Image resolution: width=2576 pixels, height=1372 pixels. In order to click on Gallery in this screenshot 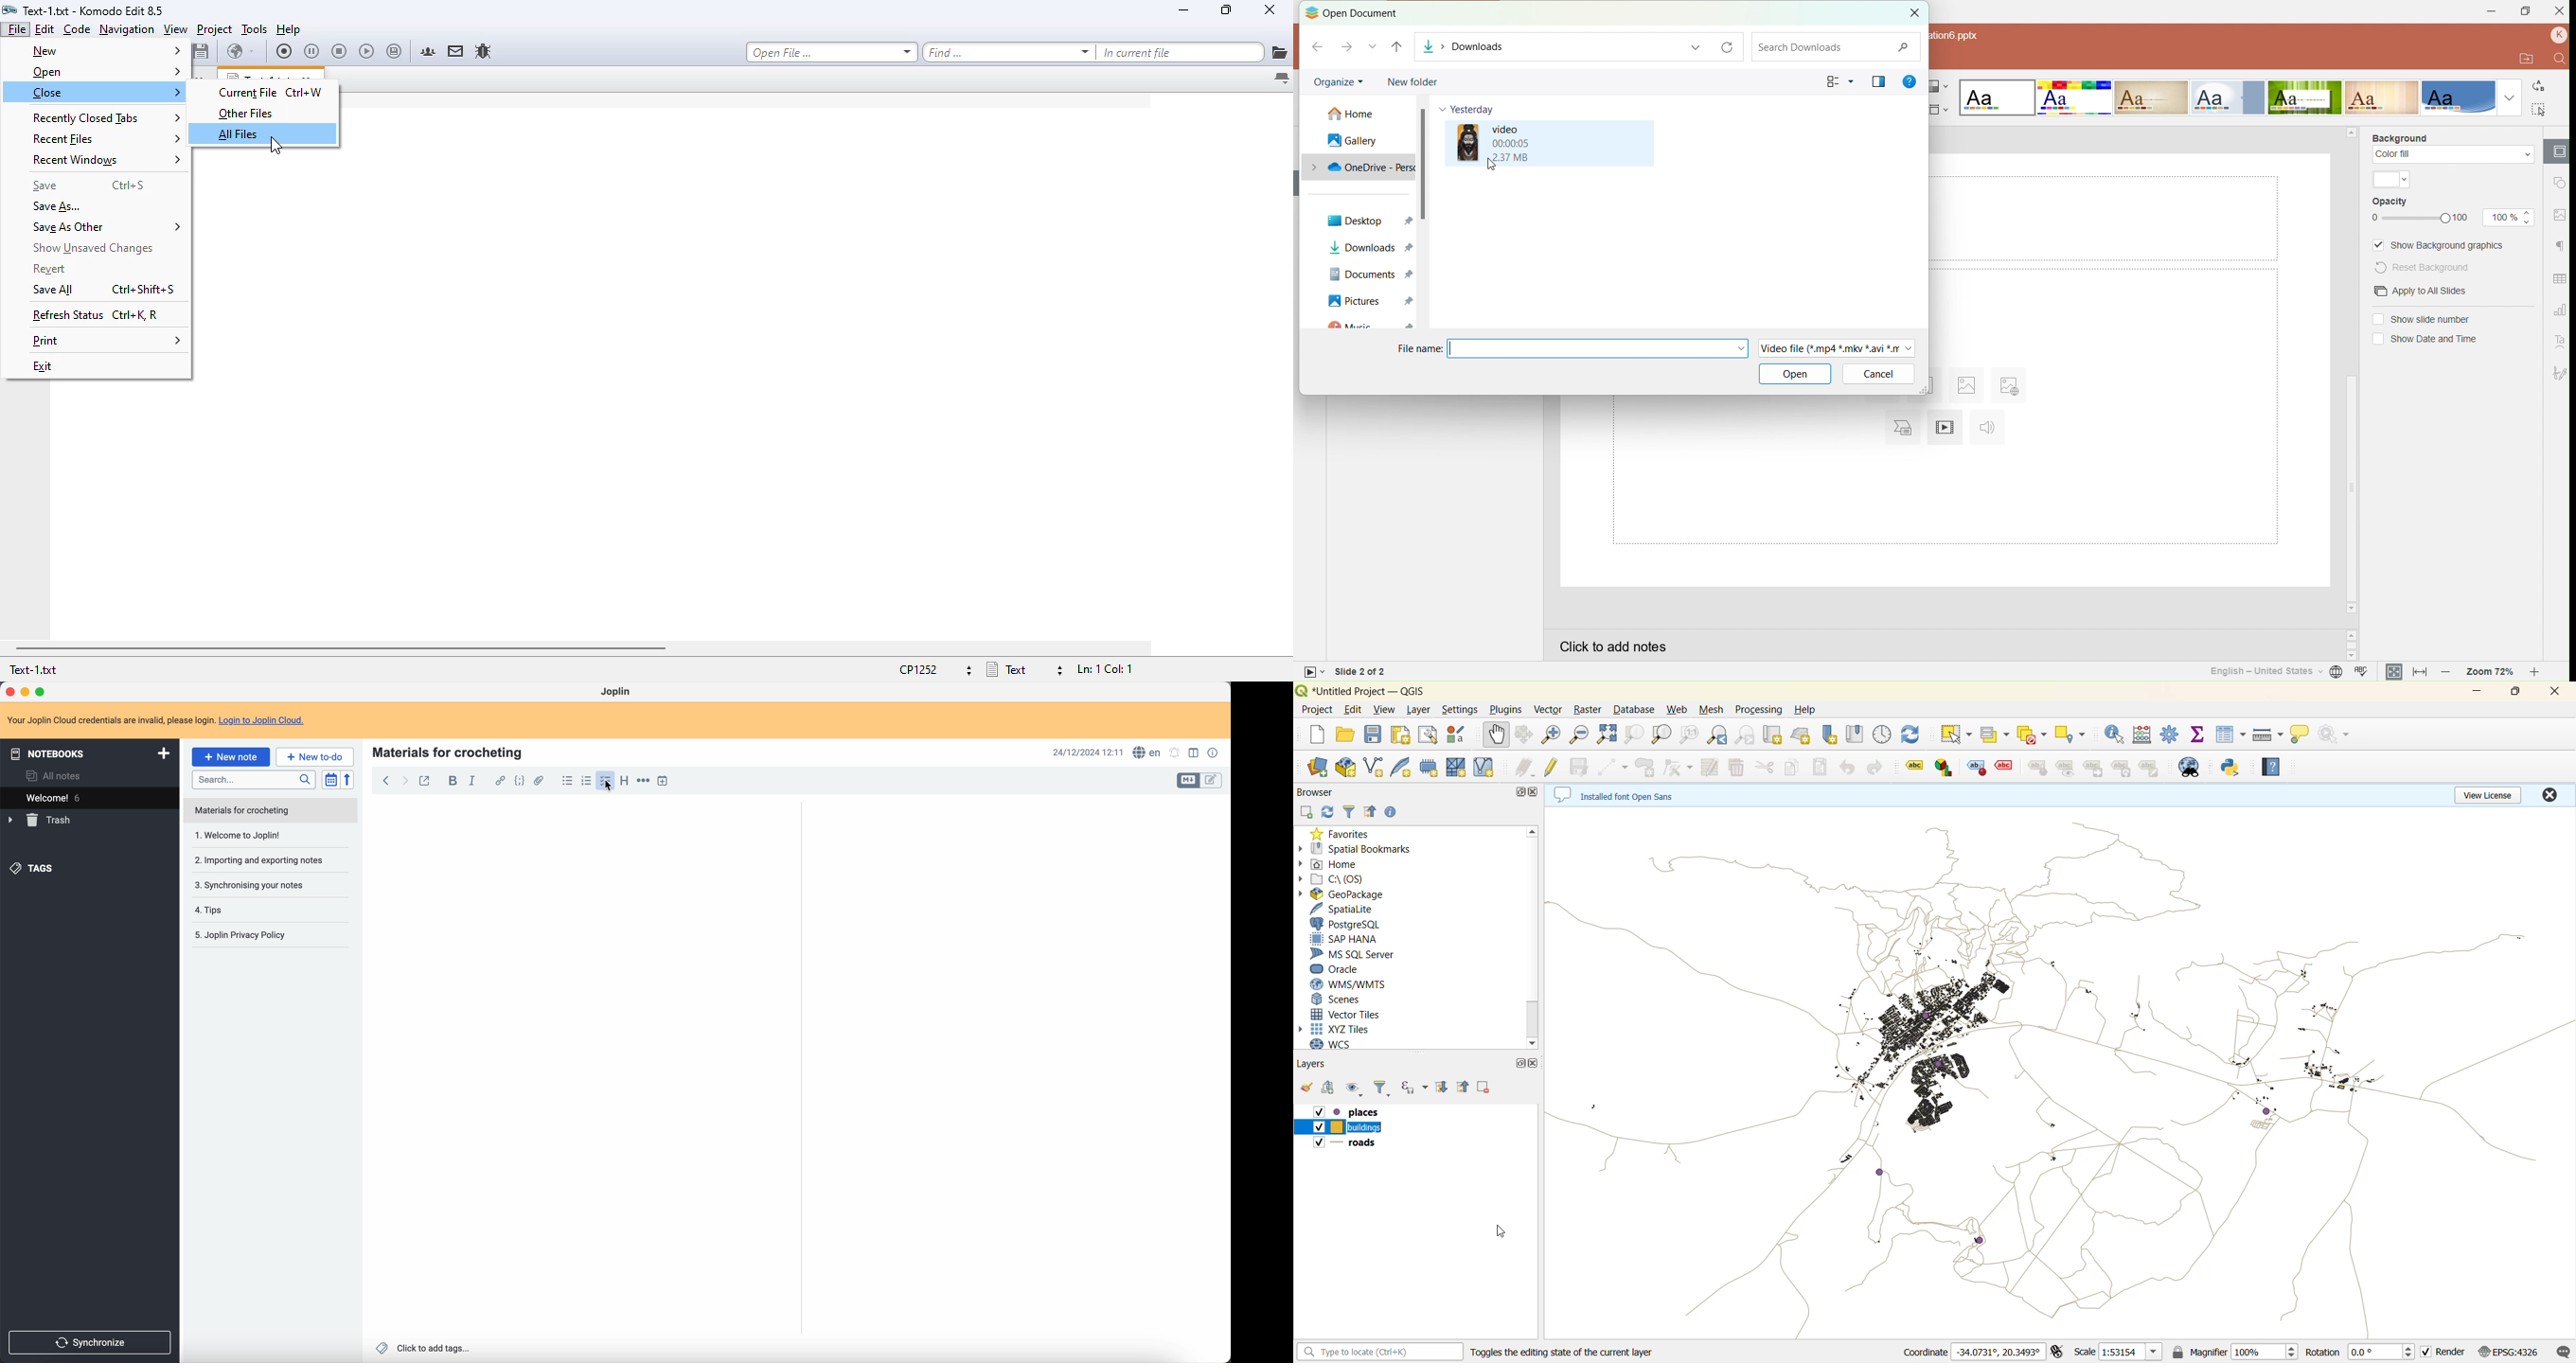, I will do `click(1346, 140)`.